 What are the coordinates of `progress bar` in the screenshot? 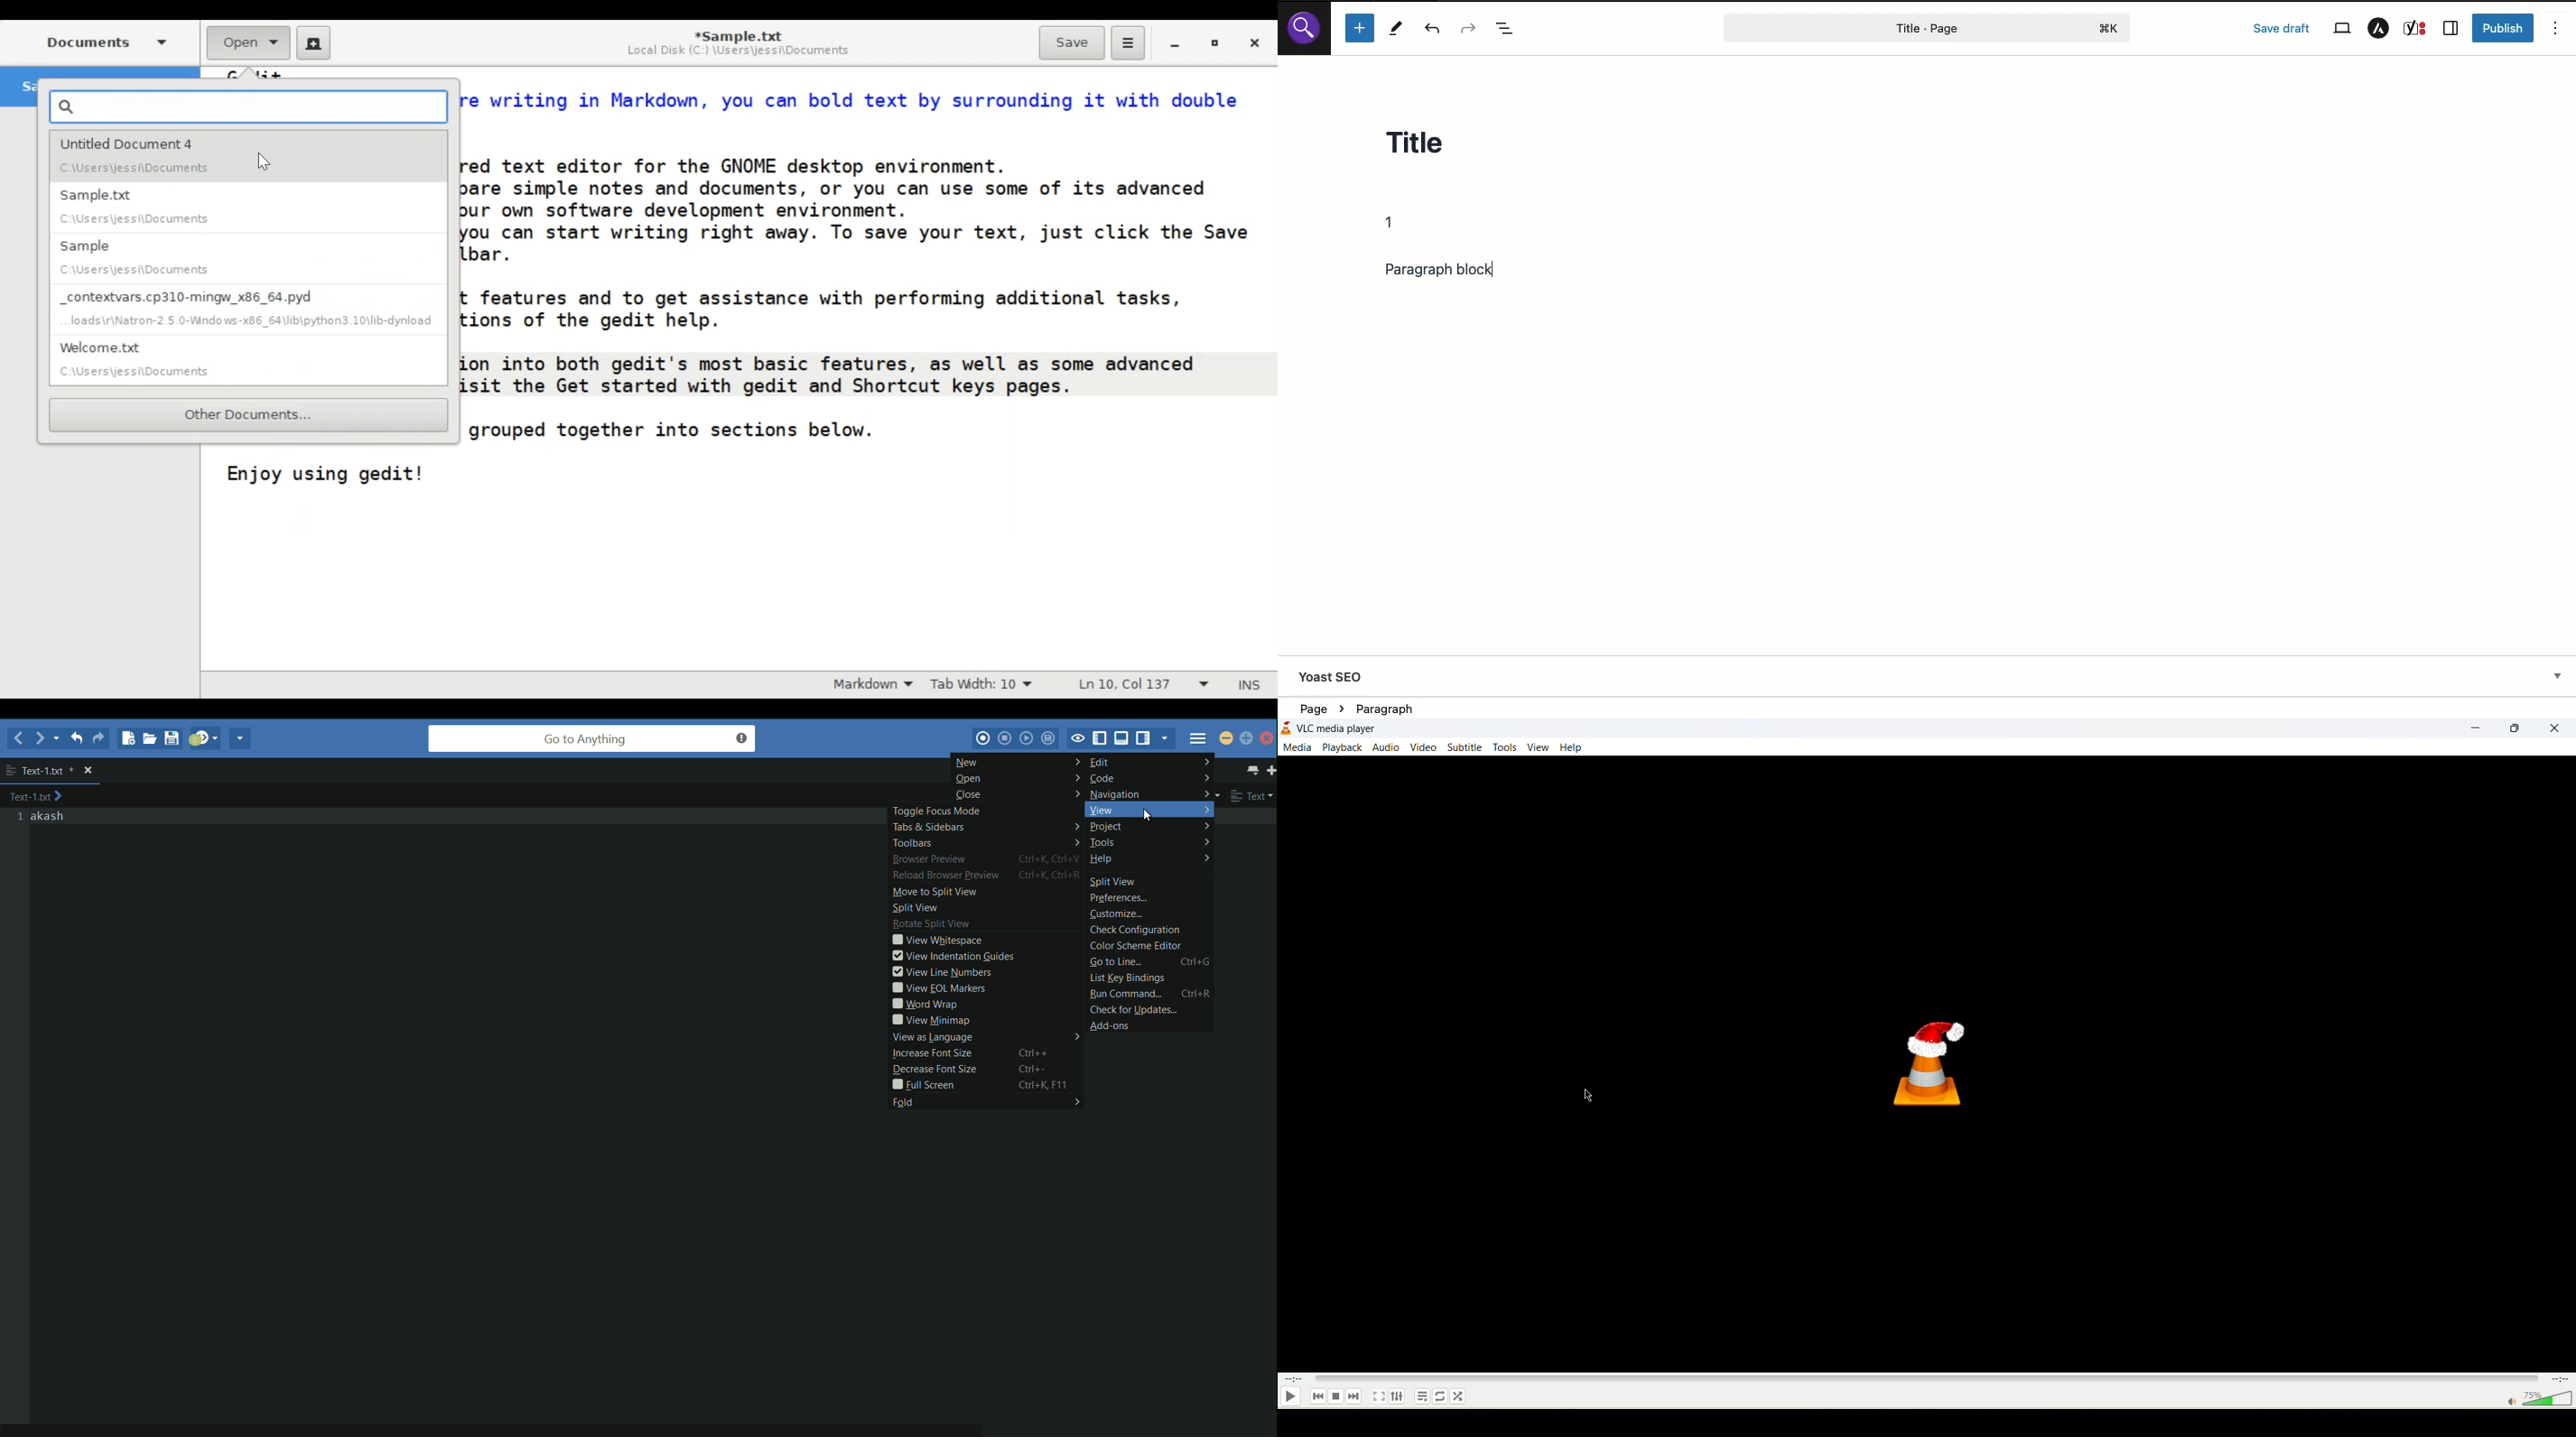 It's located at (1925, 1378).